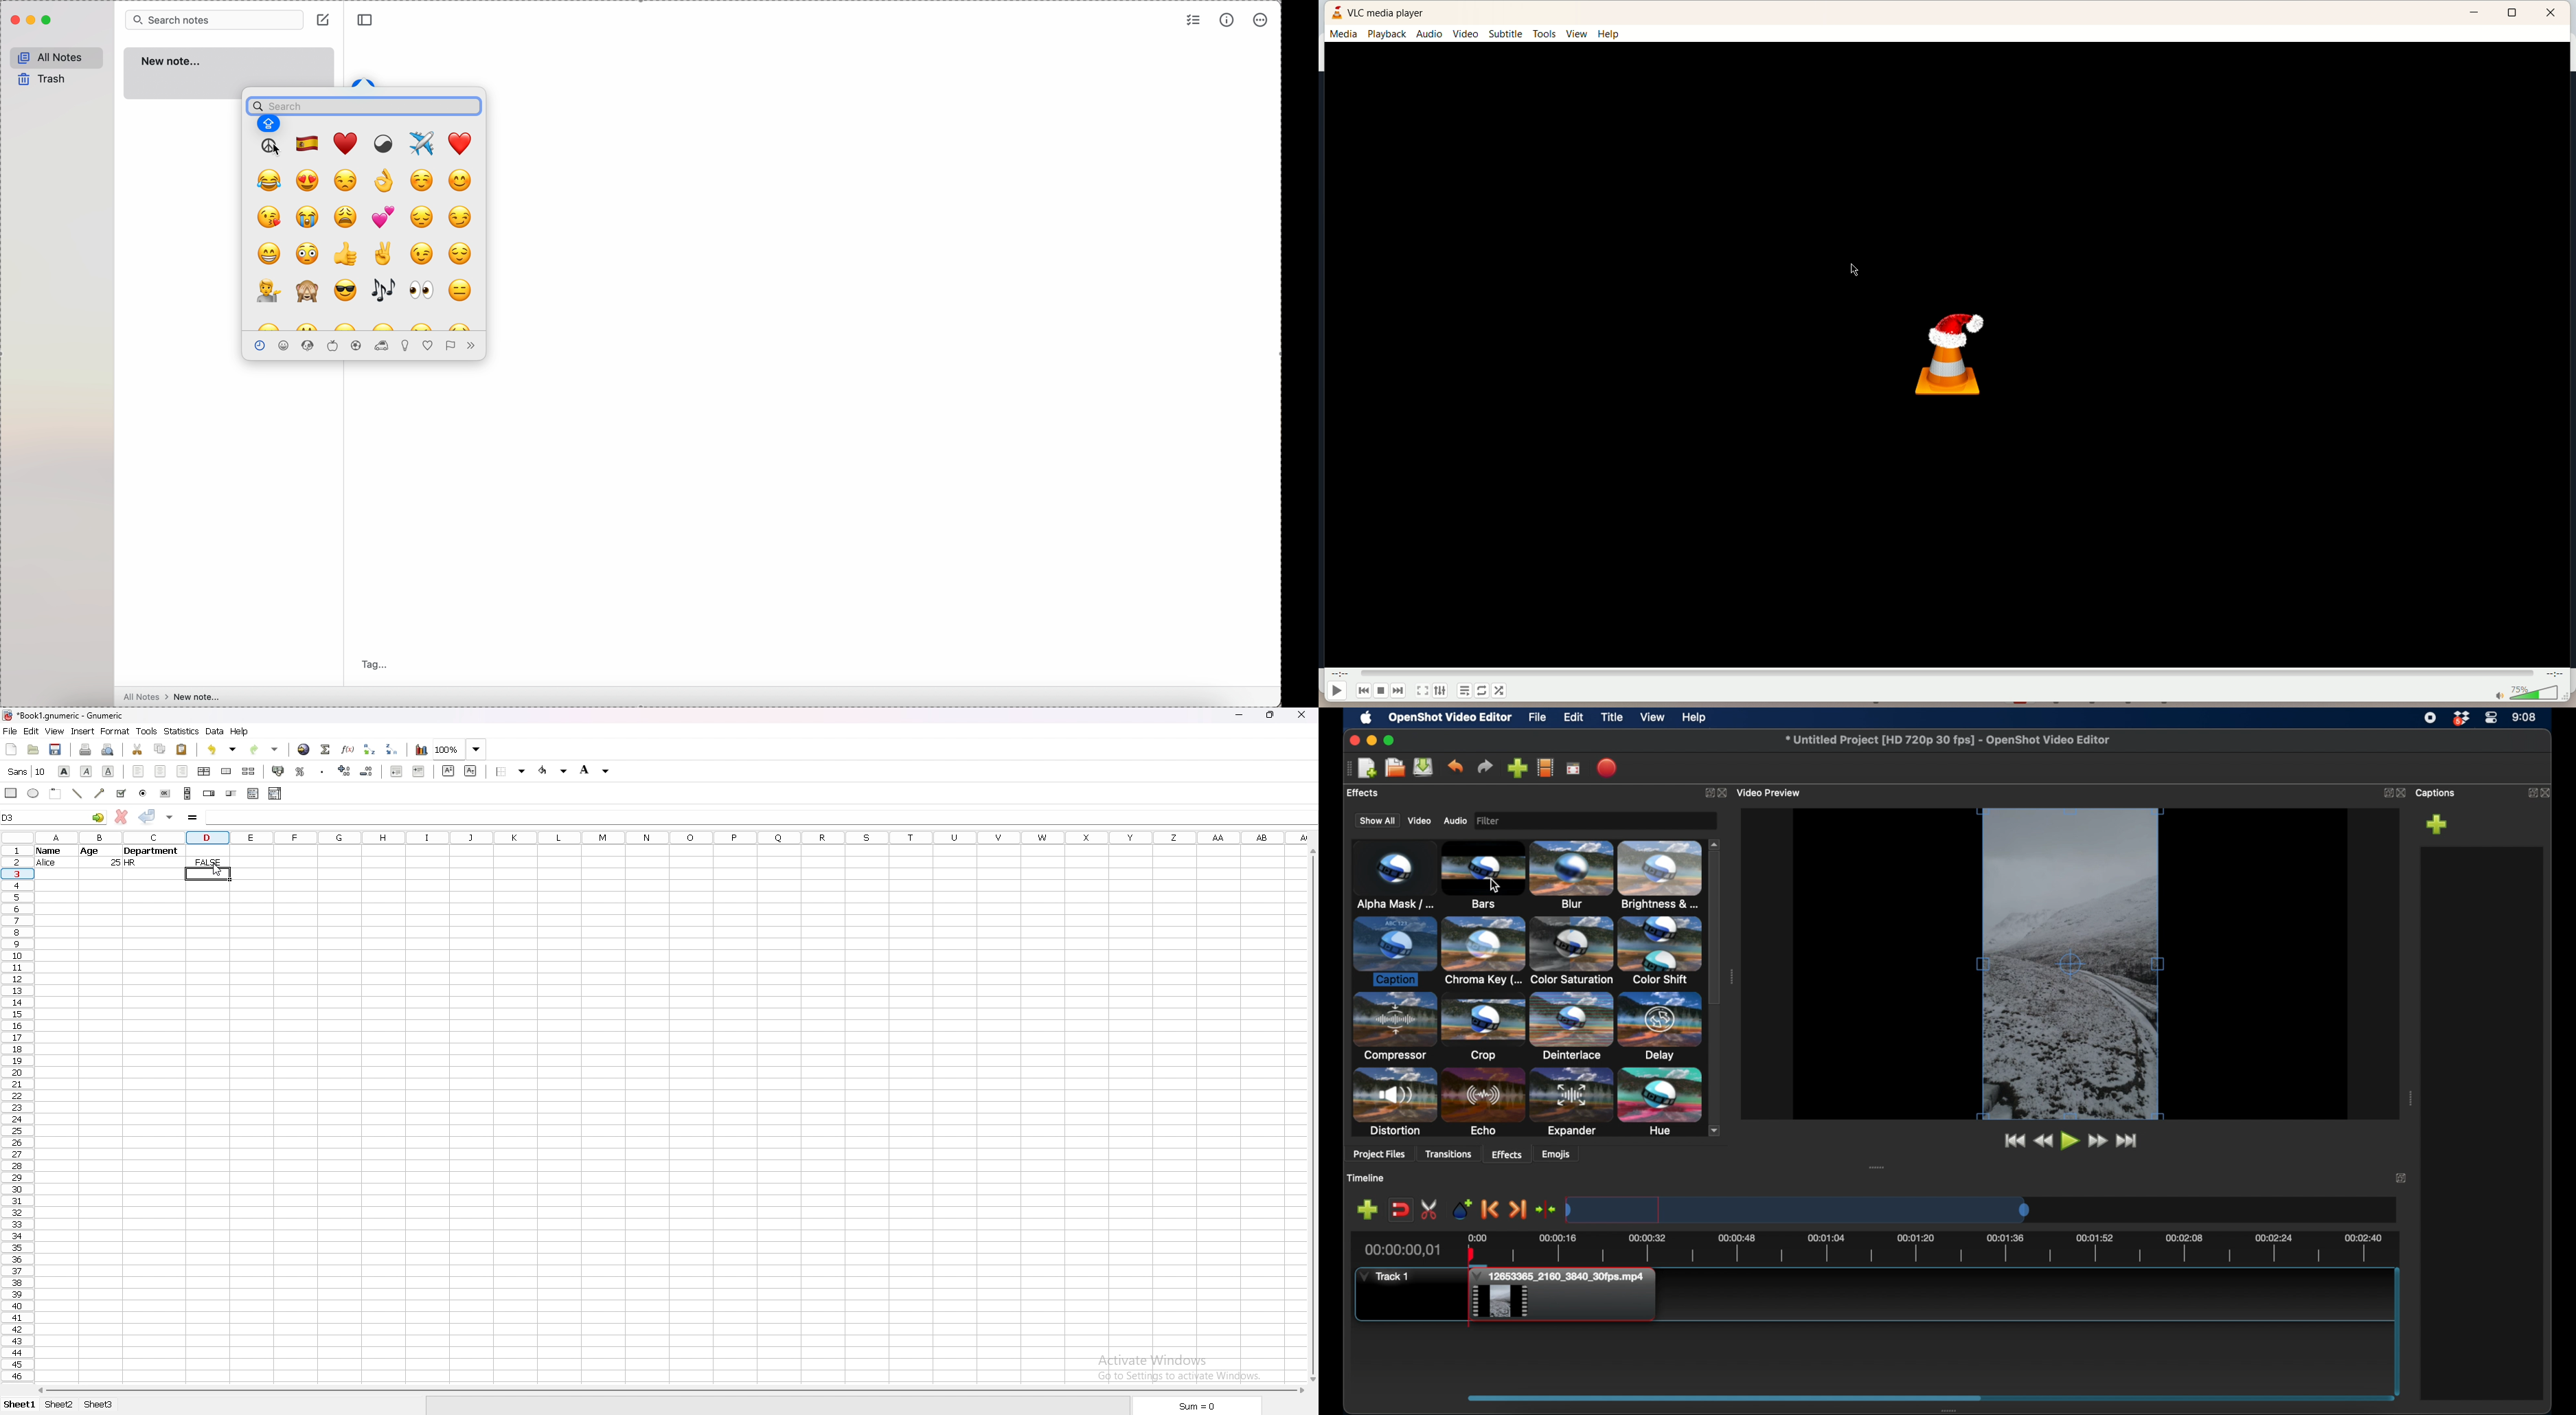  I want to click on project files, so click(1381, 1156).